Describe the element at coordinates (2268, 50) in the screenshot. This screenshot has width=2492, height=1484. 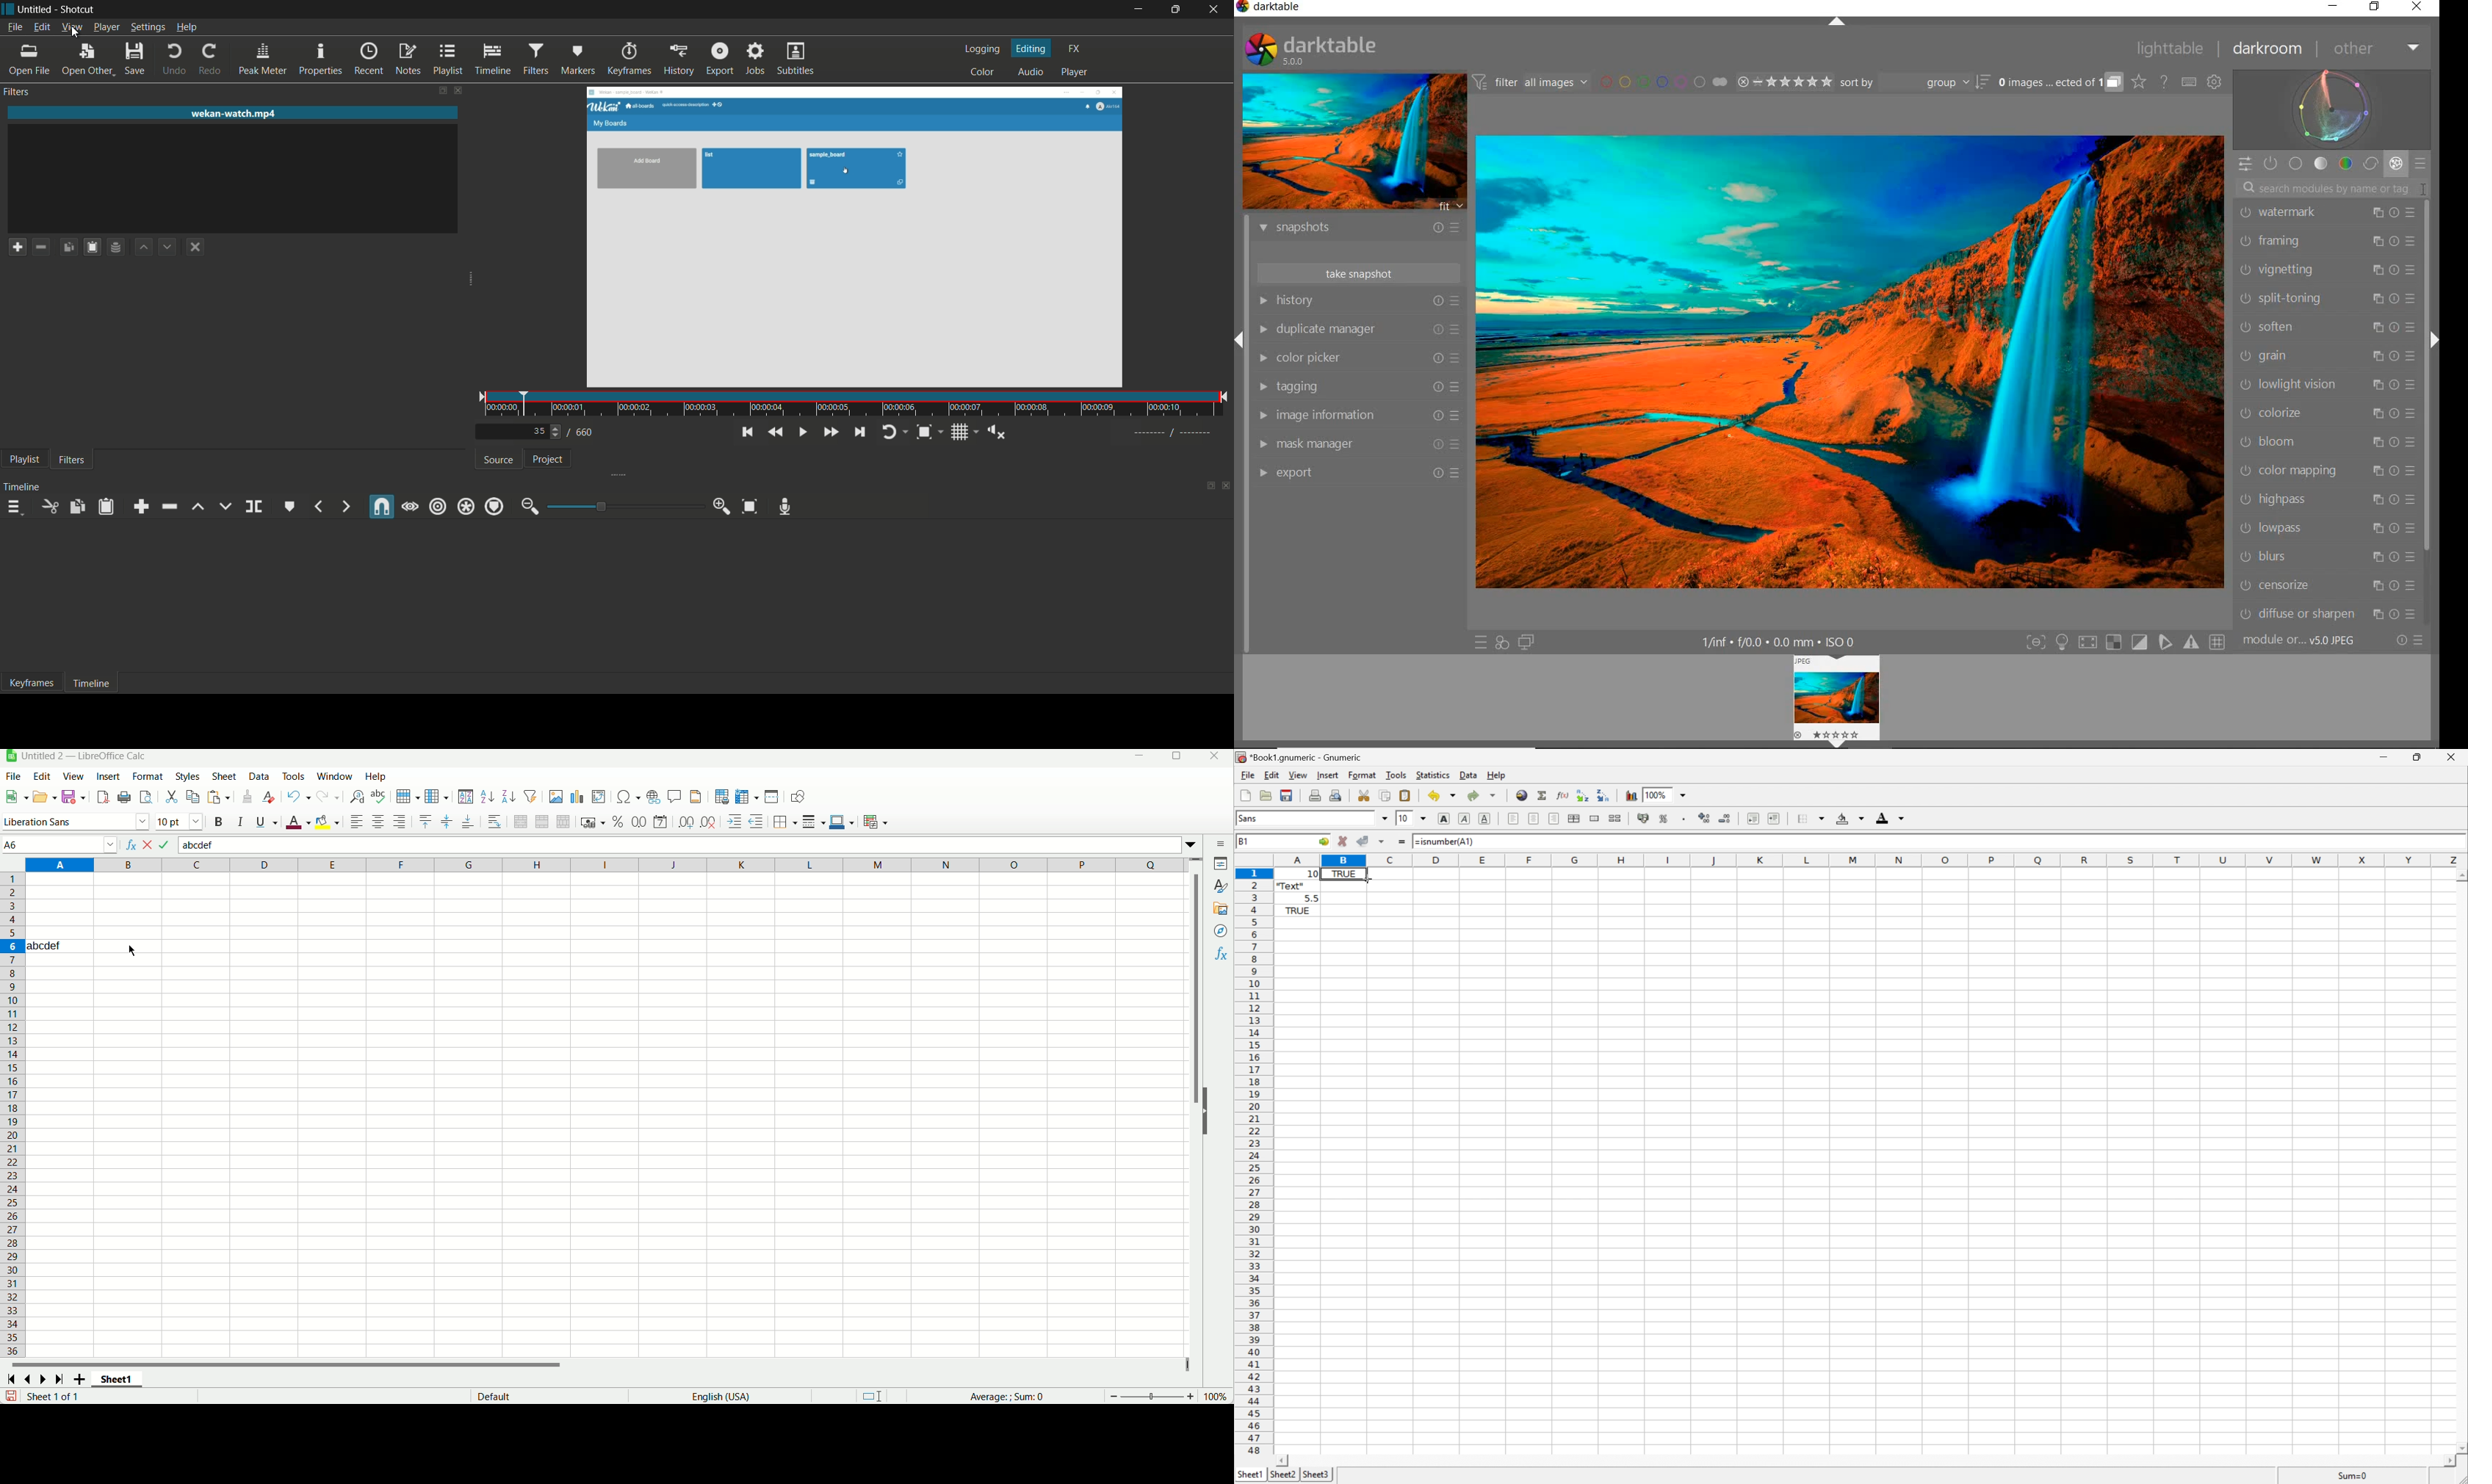
I see `darkroom` at that location.